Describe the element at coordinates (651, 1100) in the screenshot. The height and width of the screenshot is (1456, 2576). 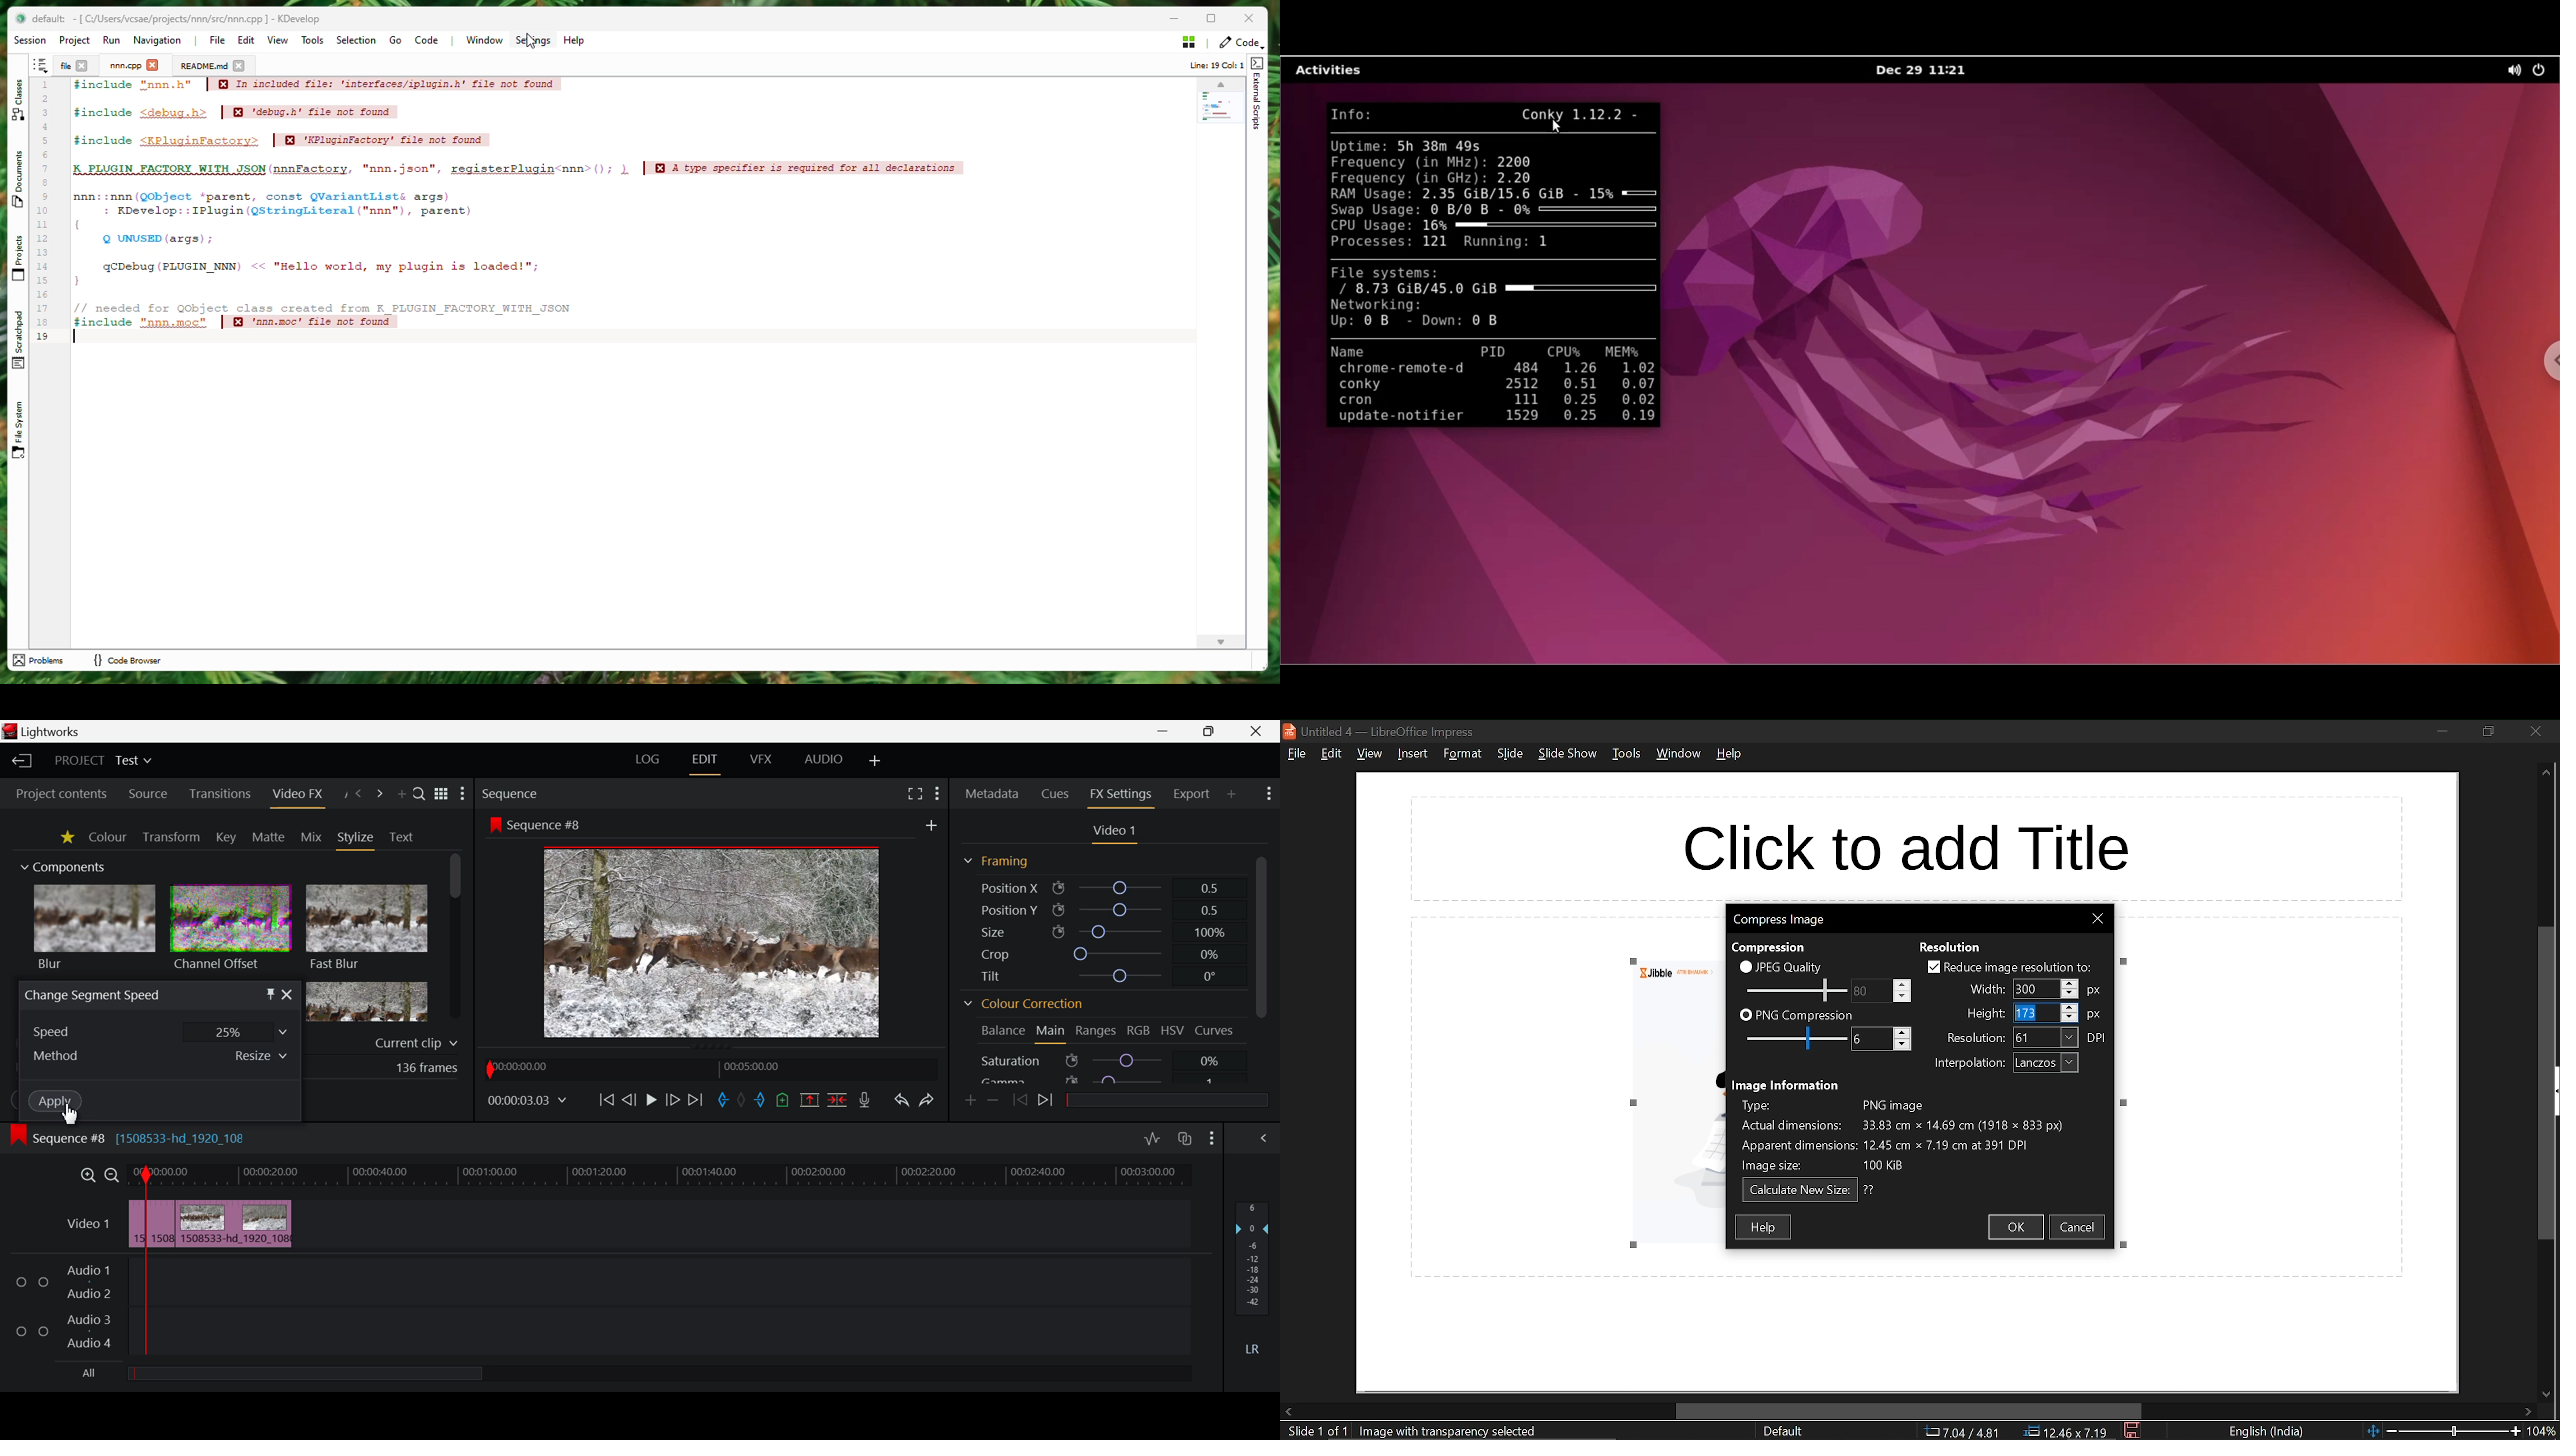
I see `Cursor on Play` at that location.